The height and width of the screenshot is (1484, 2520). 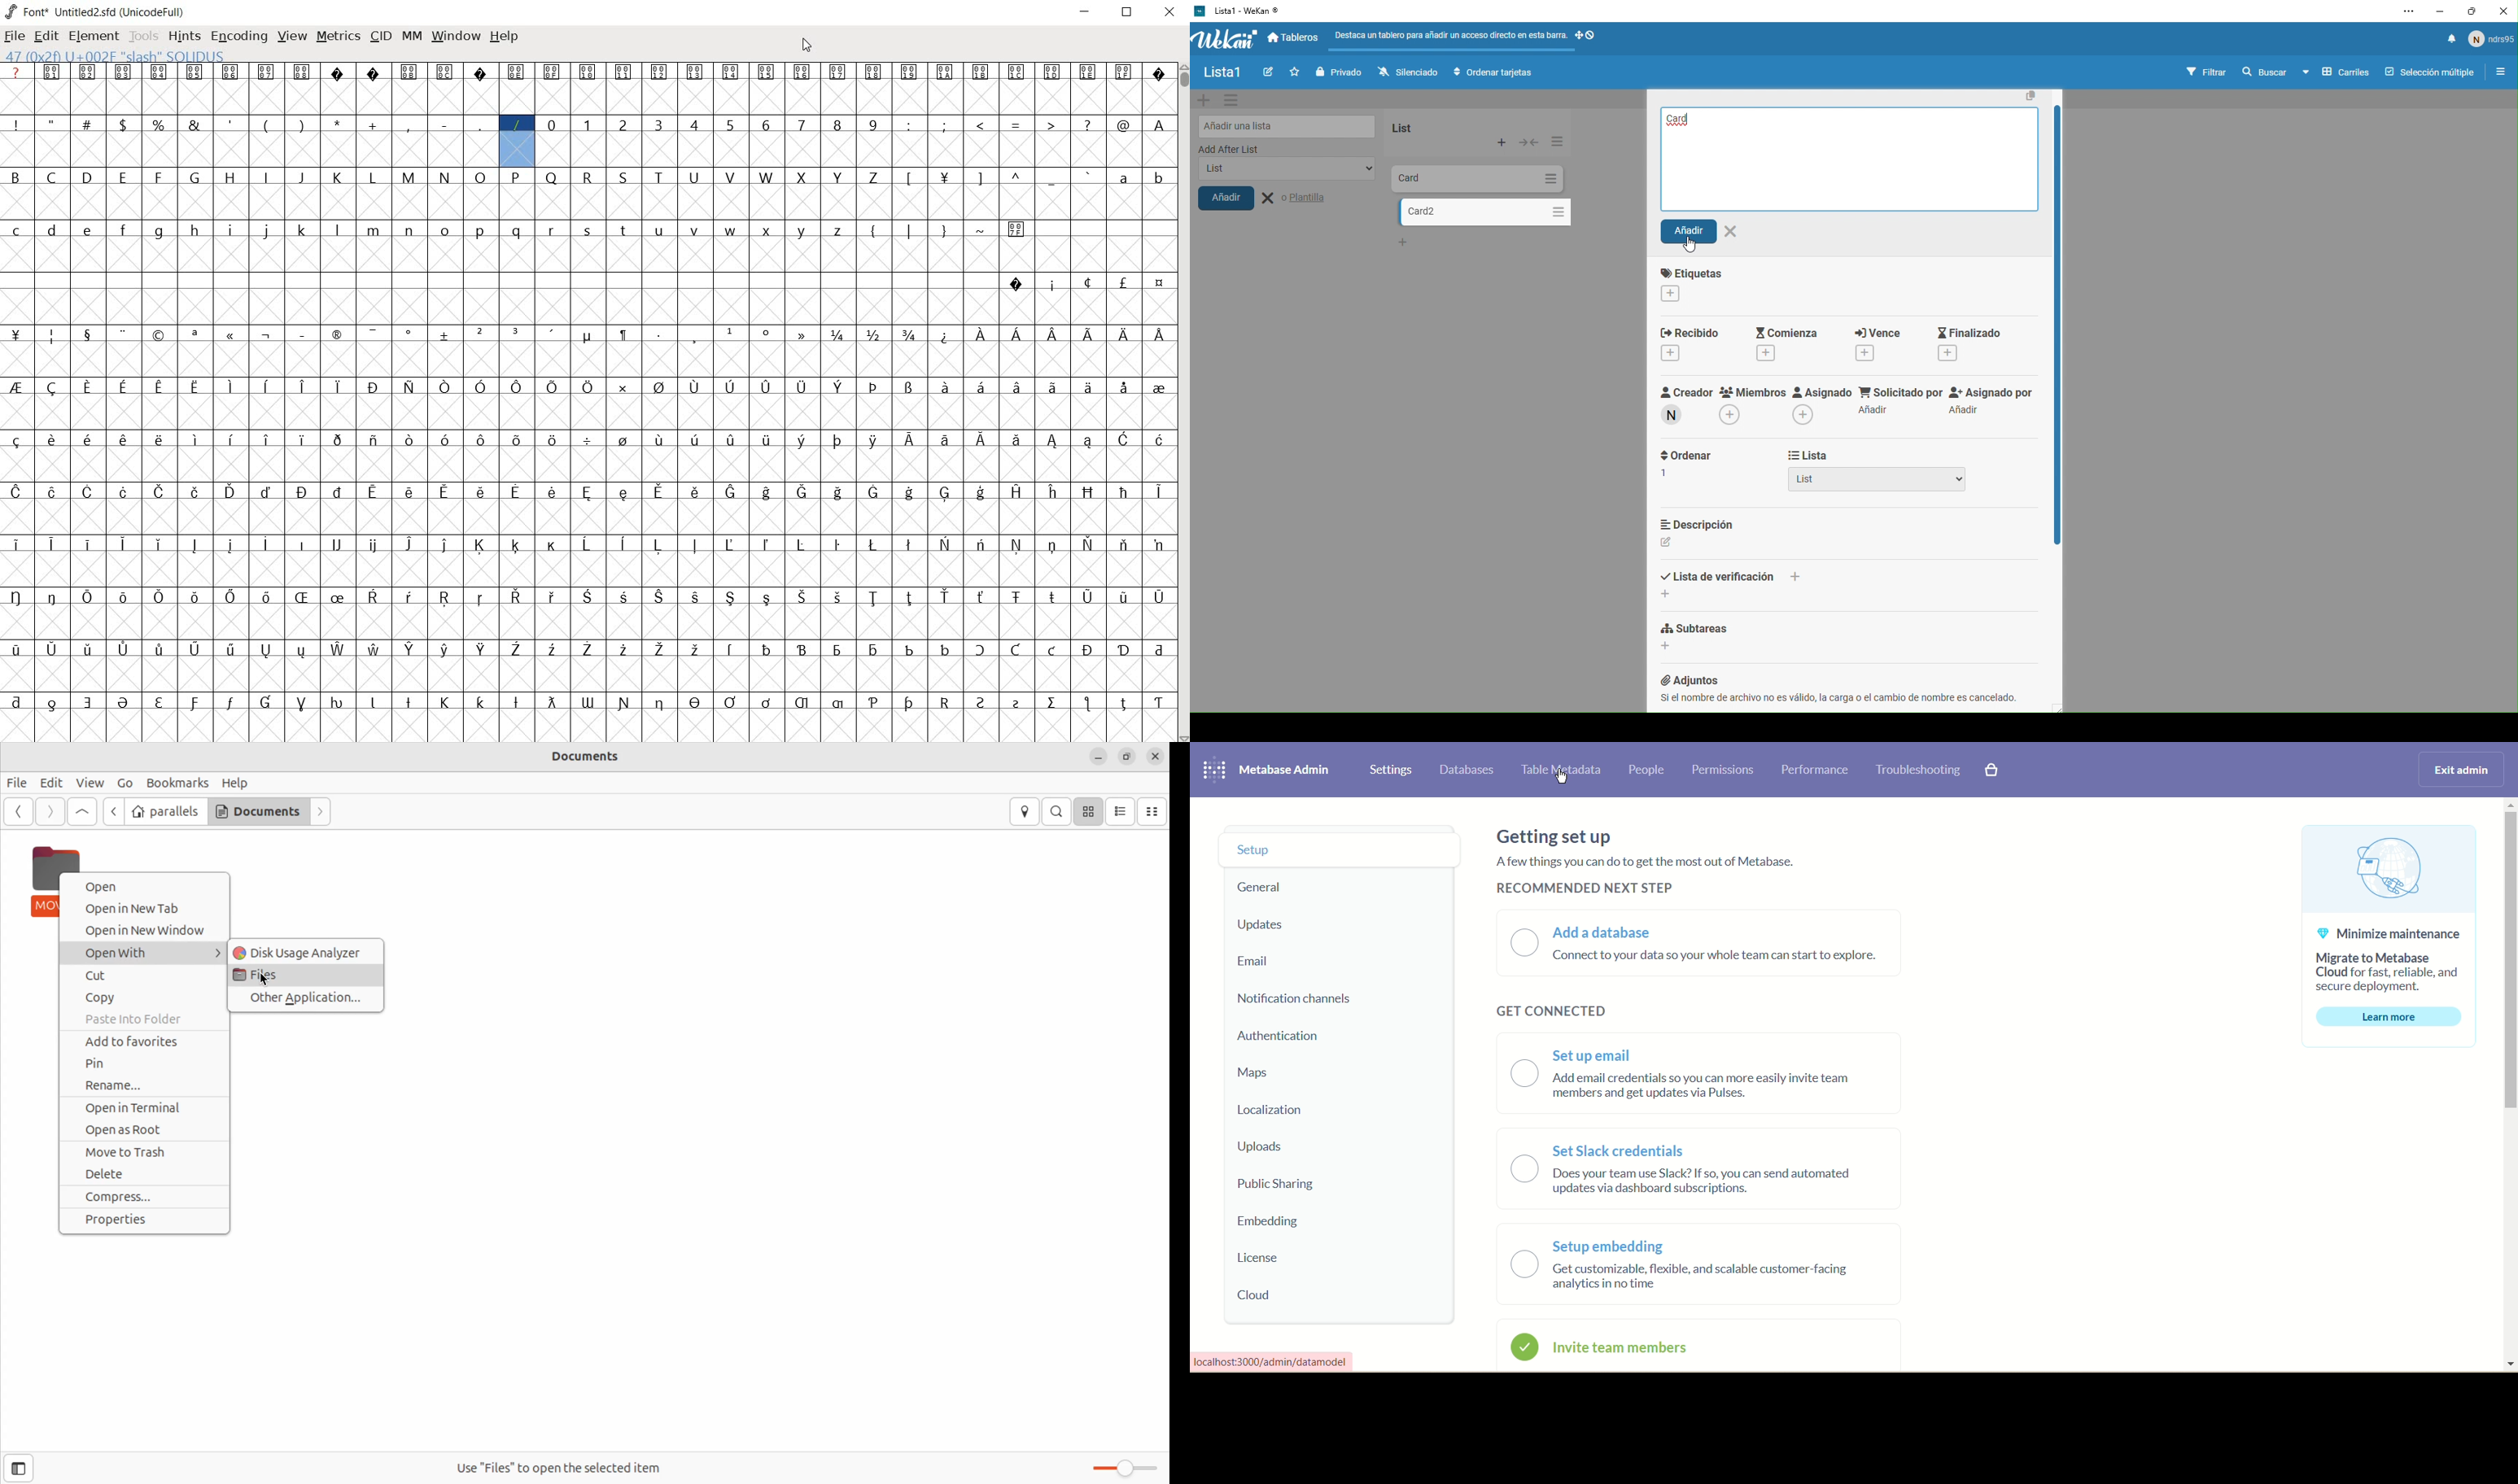 What do you see at coordinates (1280, 1036) in the screenshot?
I see `authentication` at bounding box center [1280, 1036].